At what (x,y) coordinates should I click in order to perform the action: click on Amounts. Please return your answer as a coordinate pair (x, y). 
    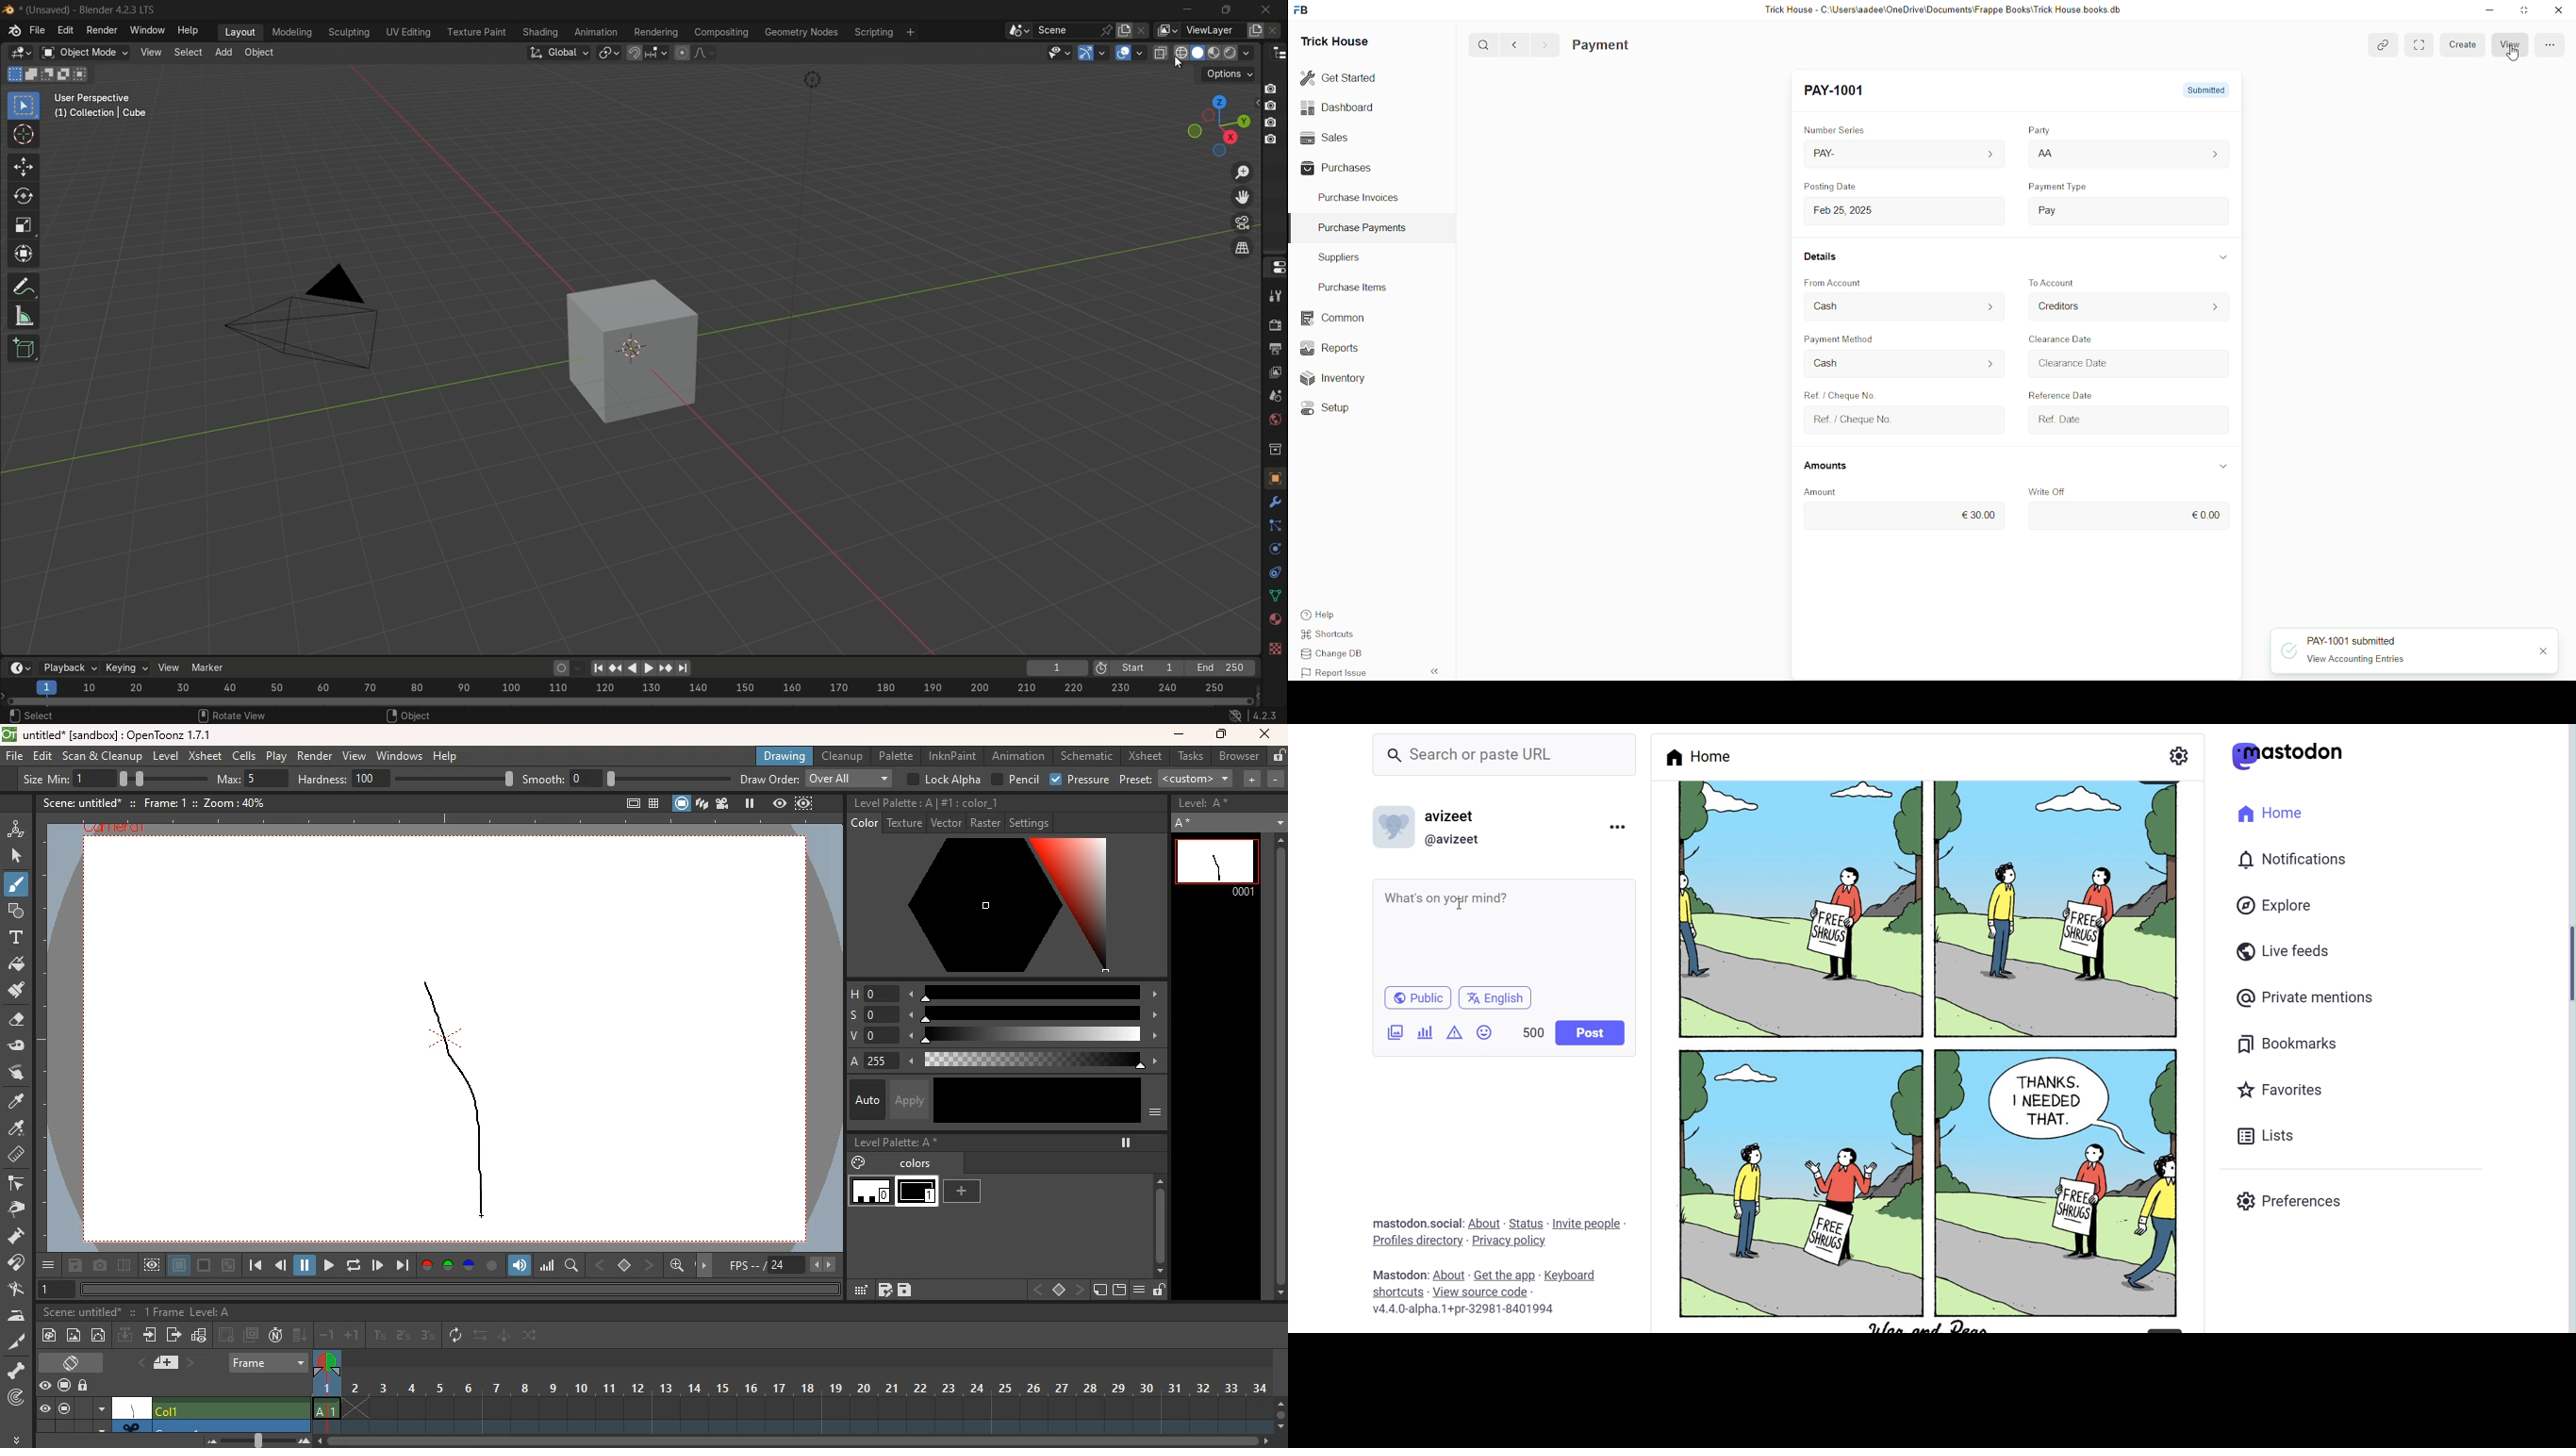
    Looking at the image, I should click on (1834, 467).